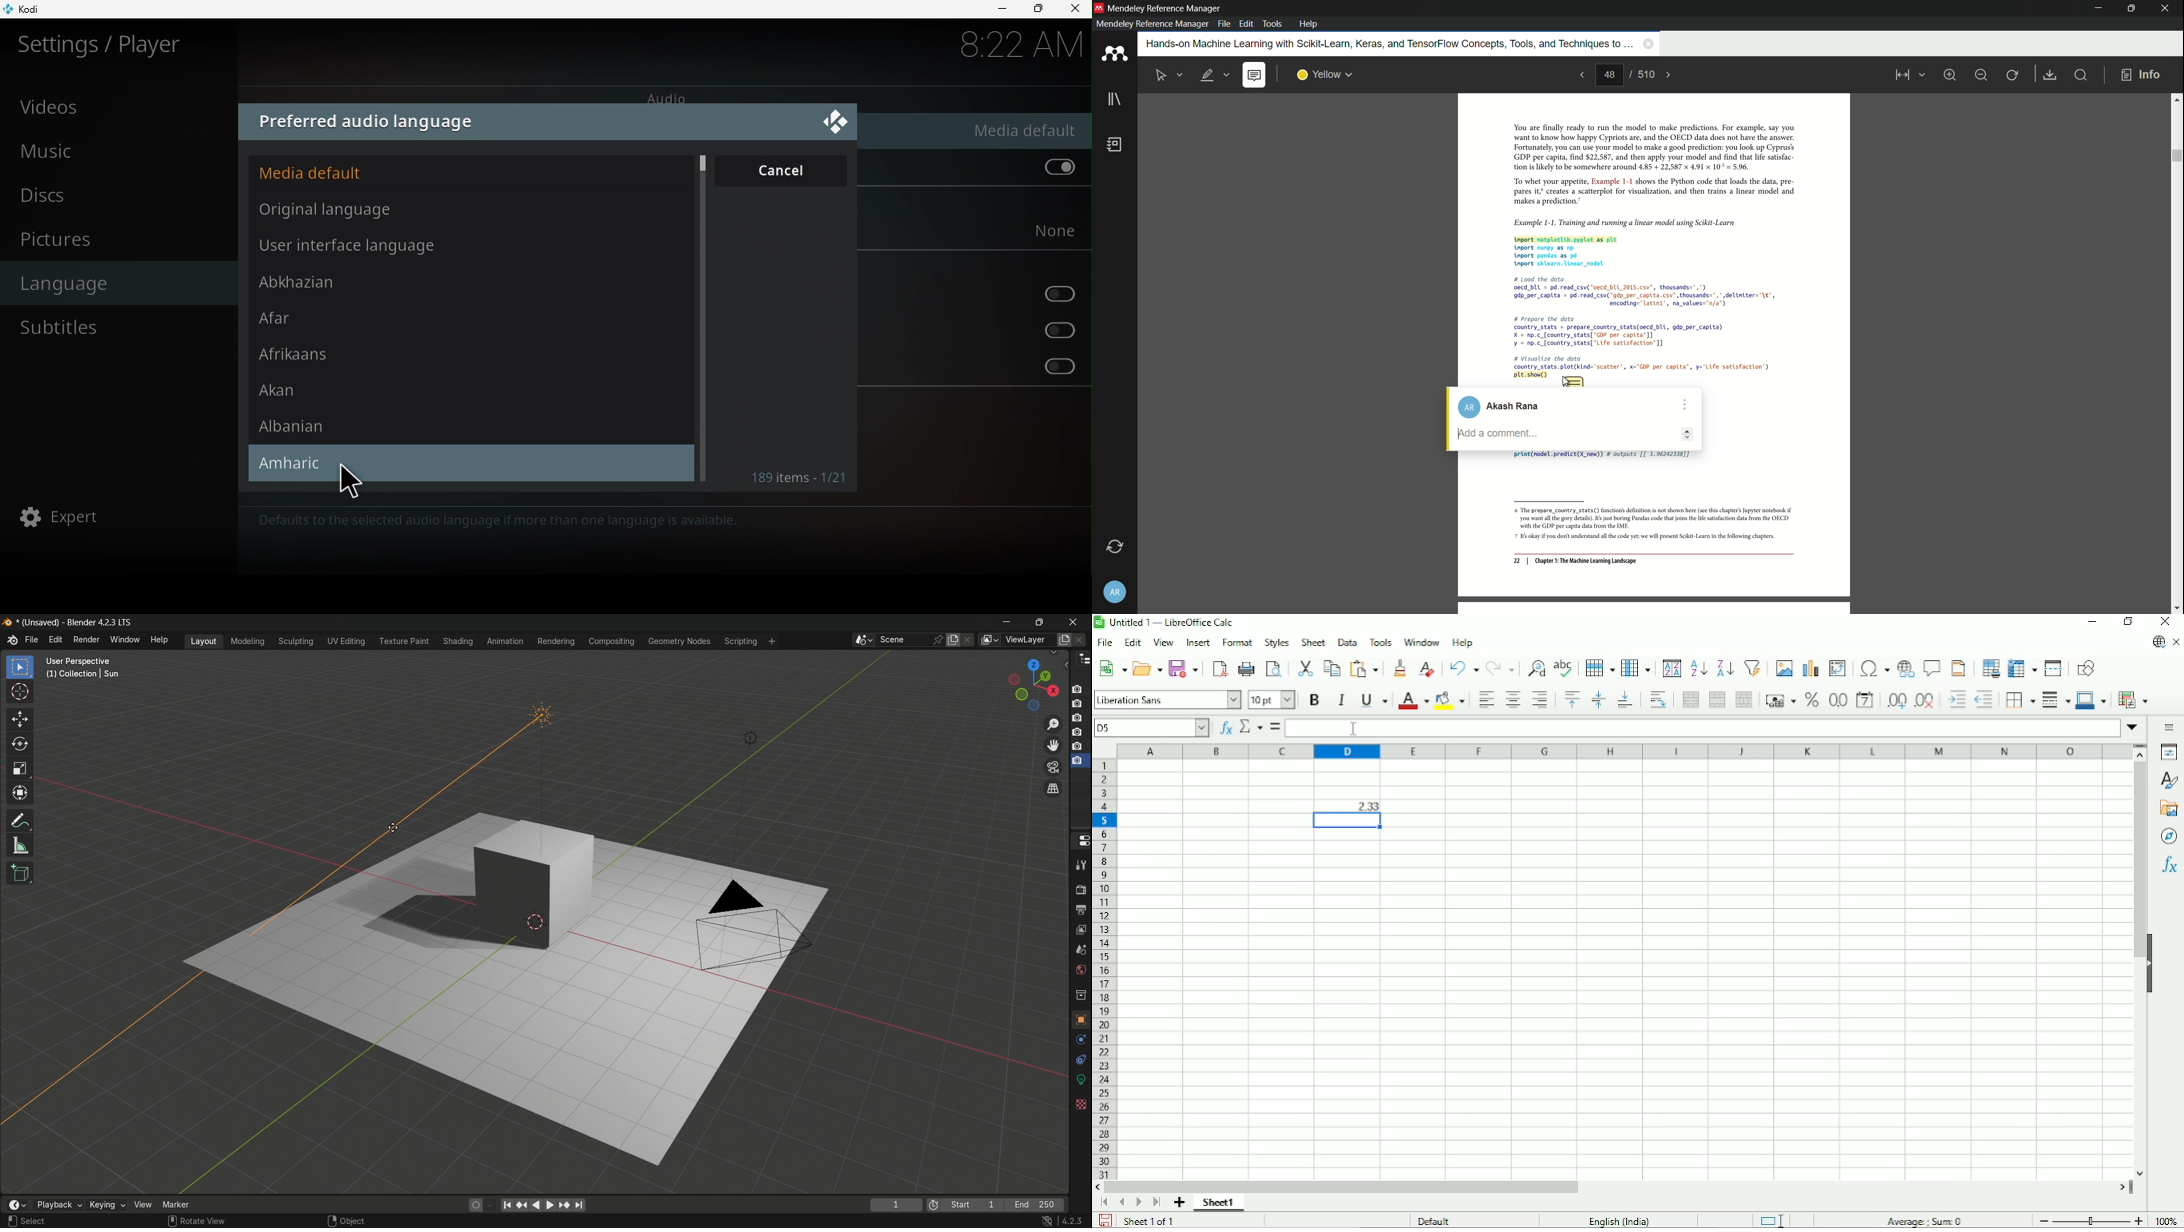 Image resolution: width=2184 pixels, height=1232 pixels. Describe the element at coordinates (2177, 99) in the screenshot. I see `scroll up` at that location.